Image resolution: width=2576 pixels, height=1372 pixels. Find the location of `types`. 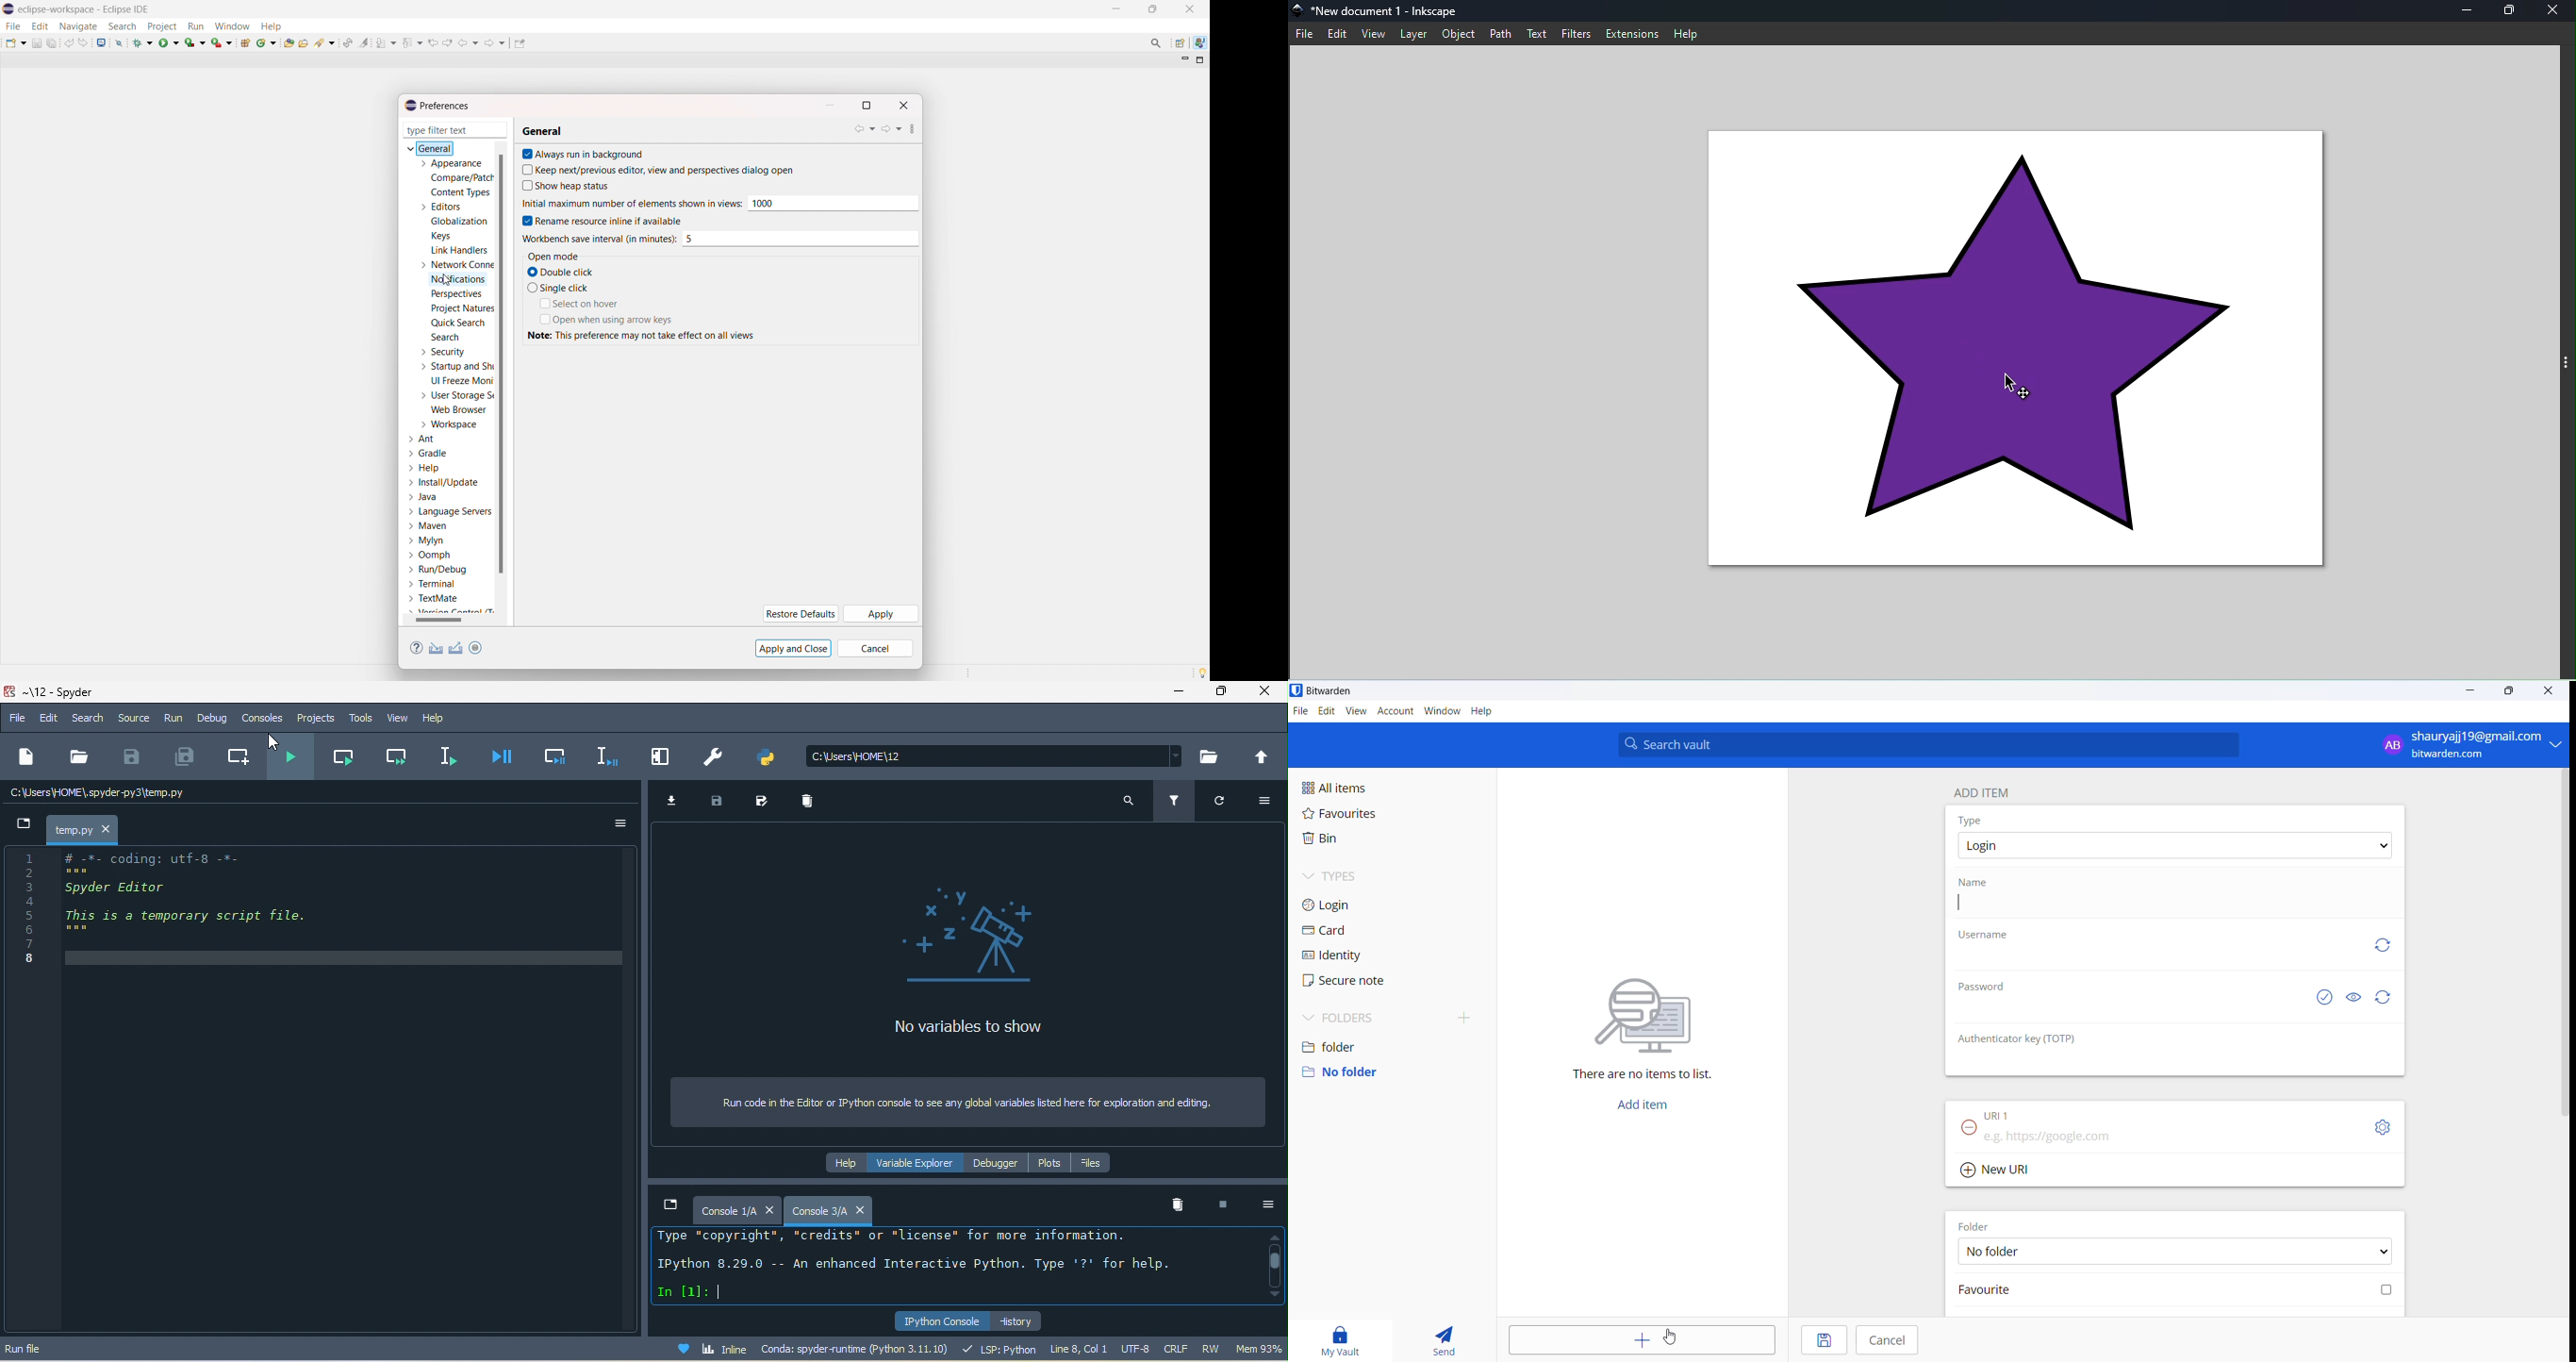

types is located at coordinates (1362, 877).